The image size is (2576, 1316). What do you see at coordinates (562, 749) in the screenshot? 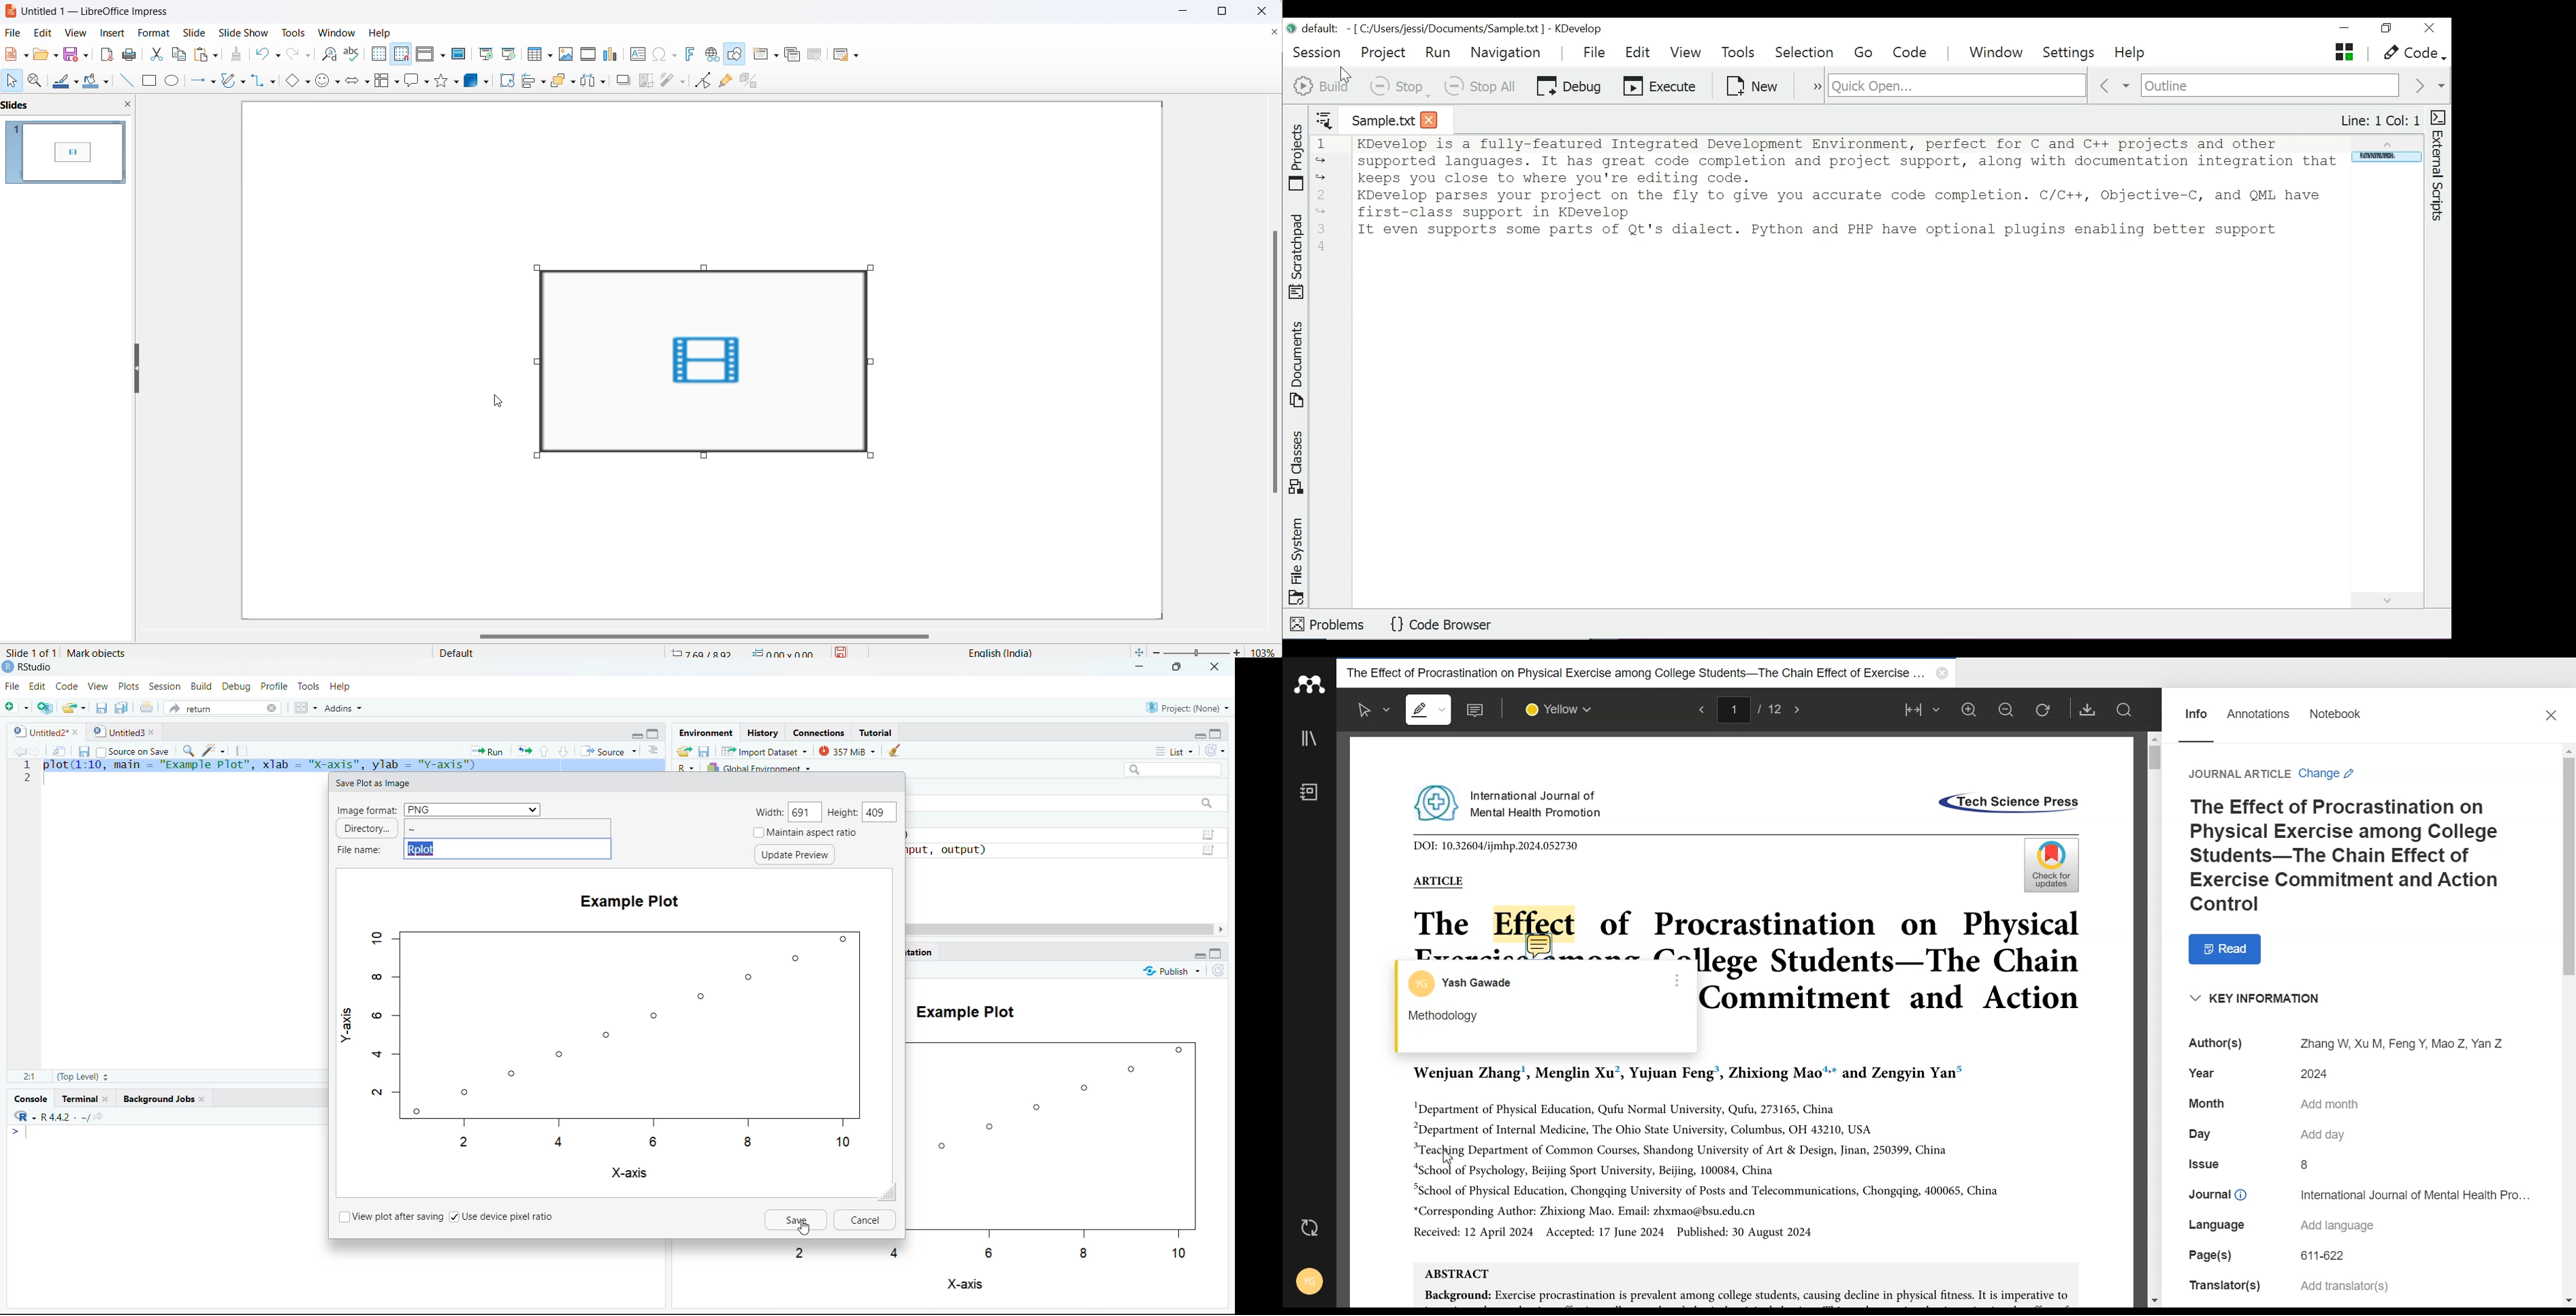
I see `Go to next section/chunk (Ctrl + pgDn)` at bounding box center [562, 749].